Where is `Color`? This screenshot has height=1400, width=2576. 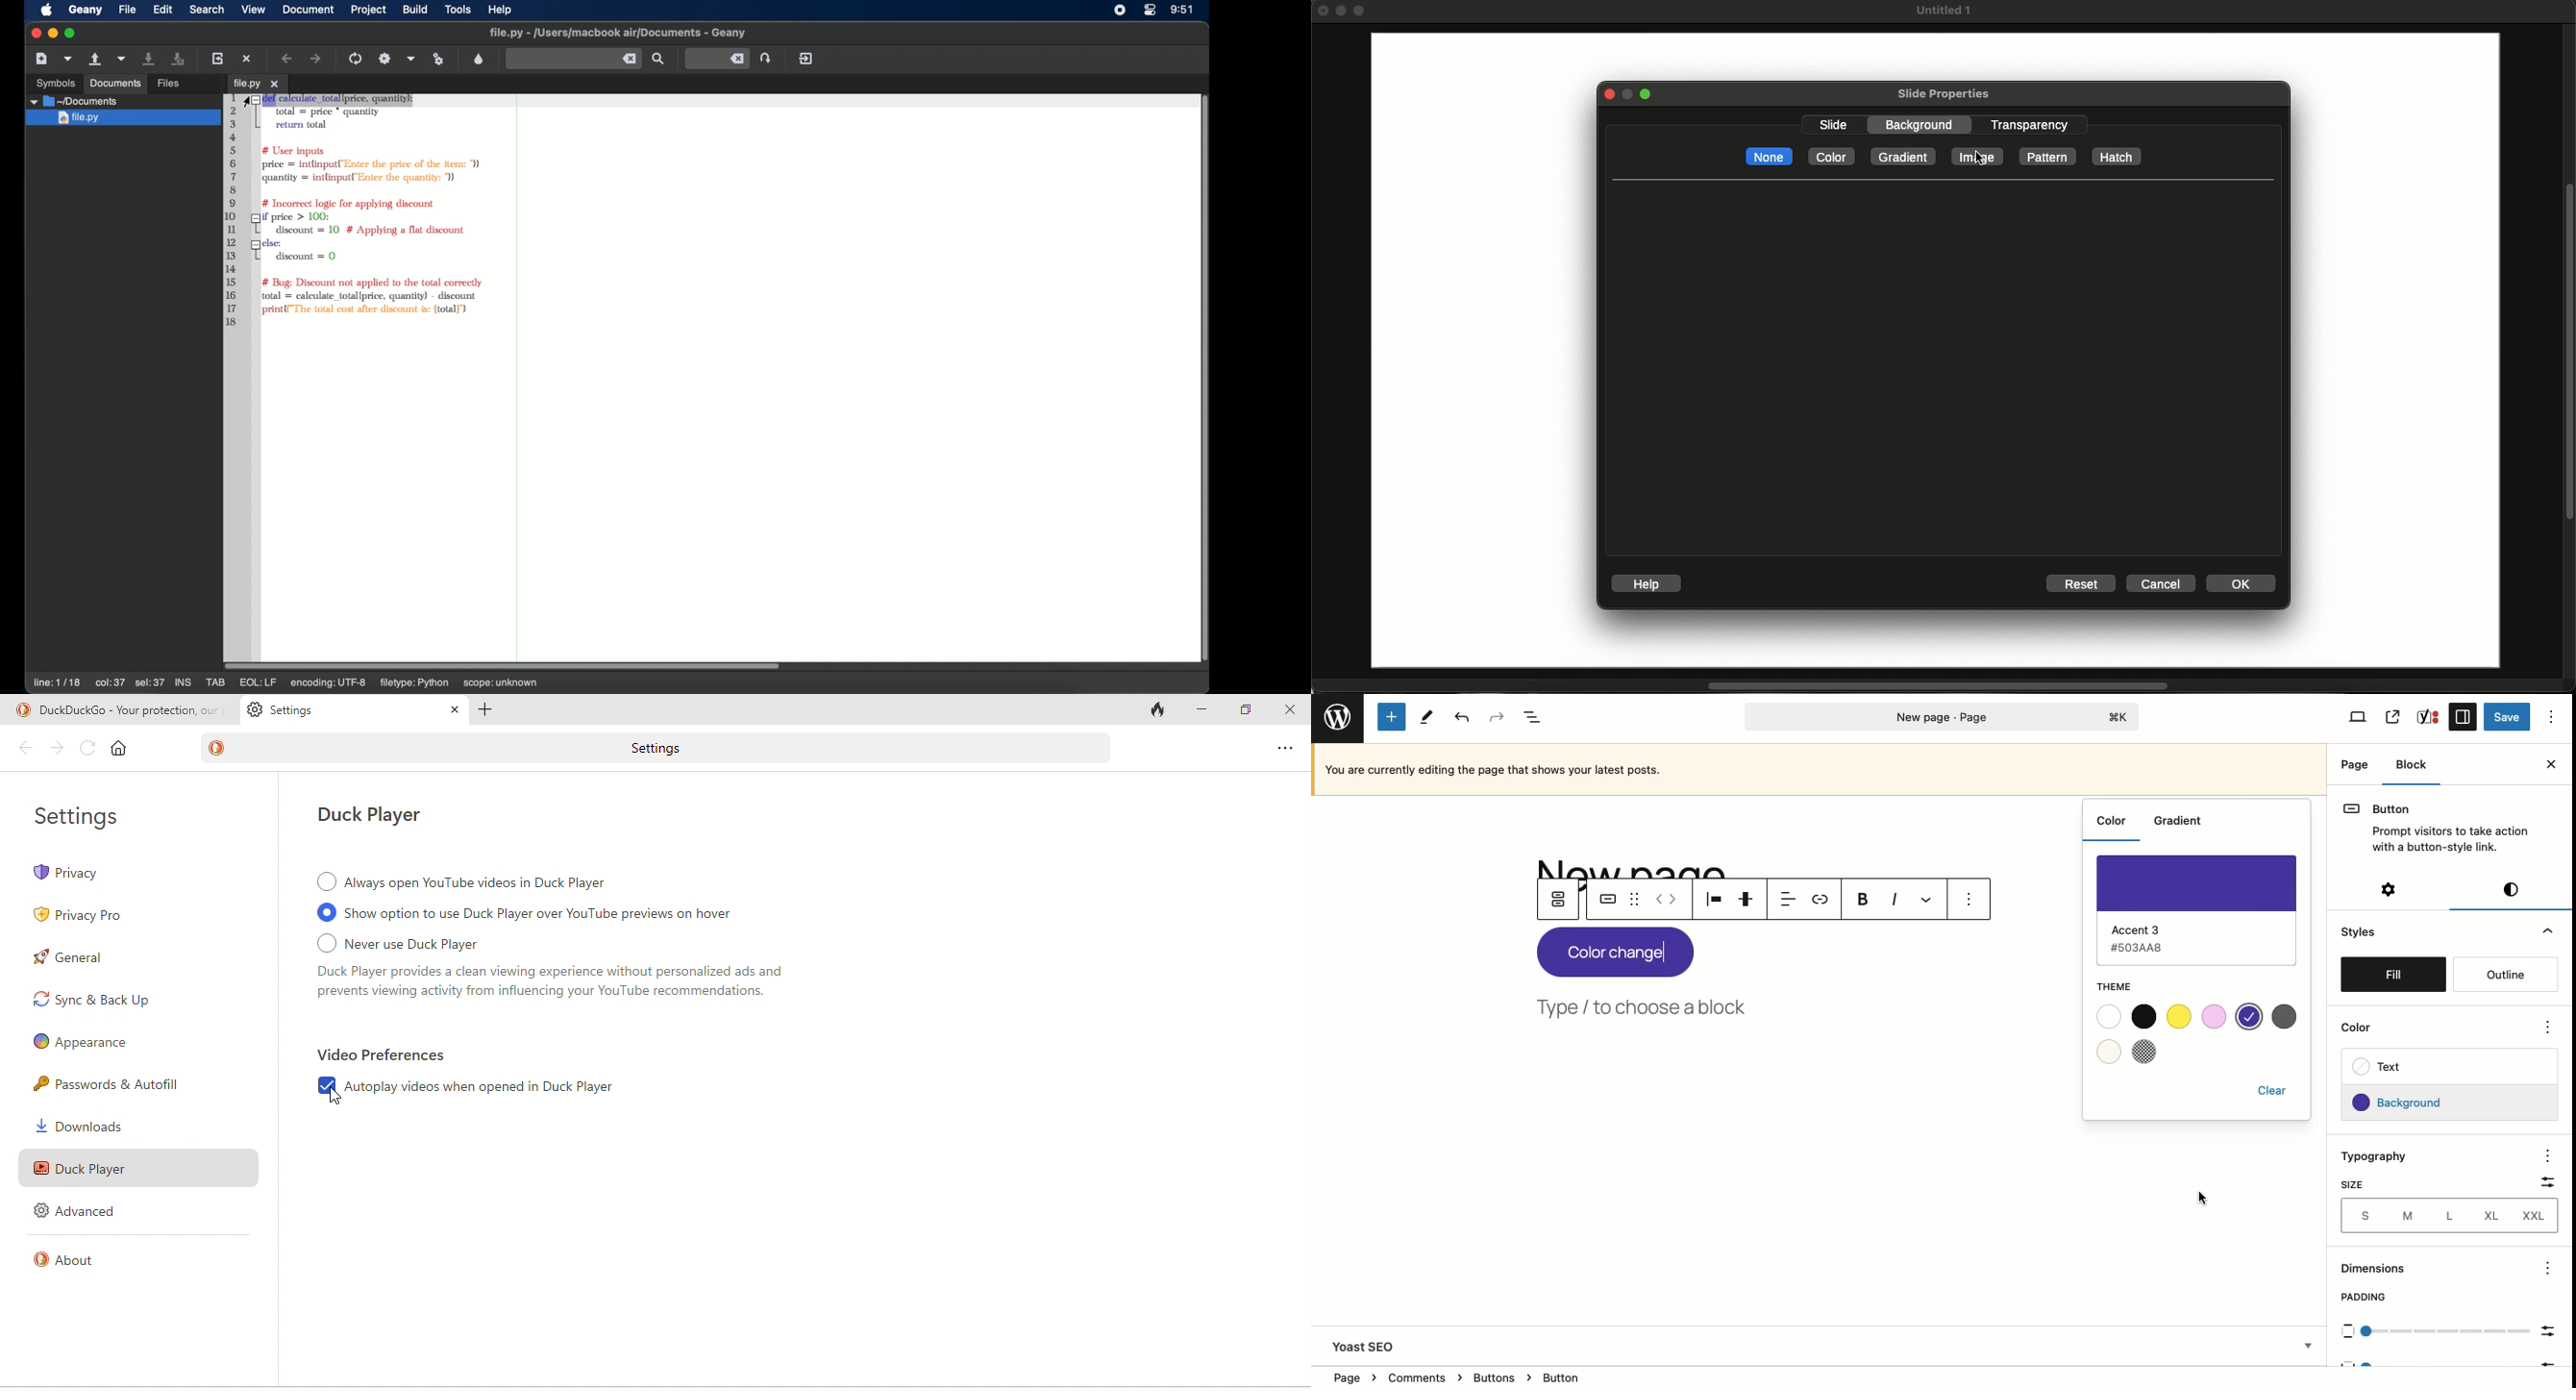
Color is located at coordinates (1830, 157).